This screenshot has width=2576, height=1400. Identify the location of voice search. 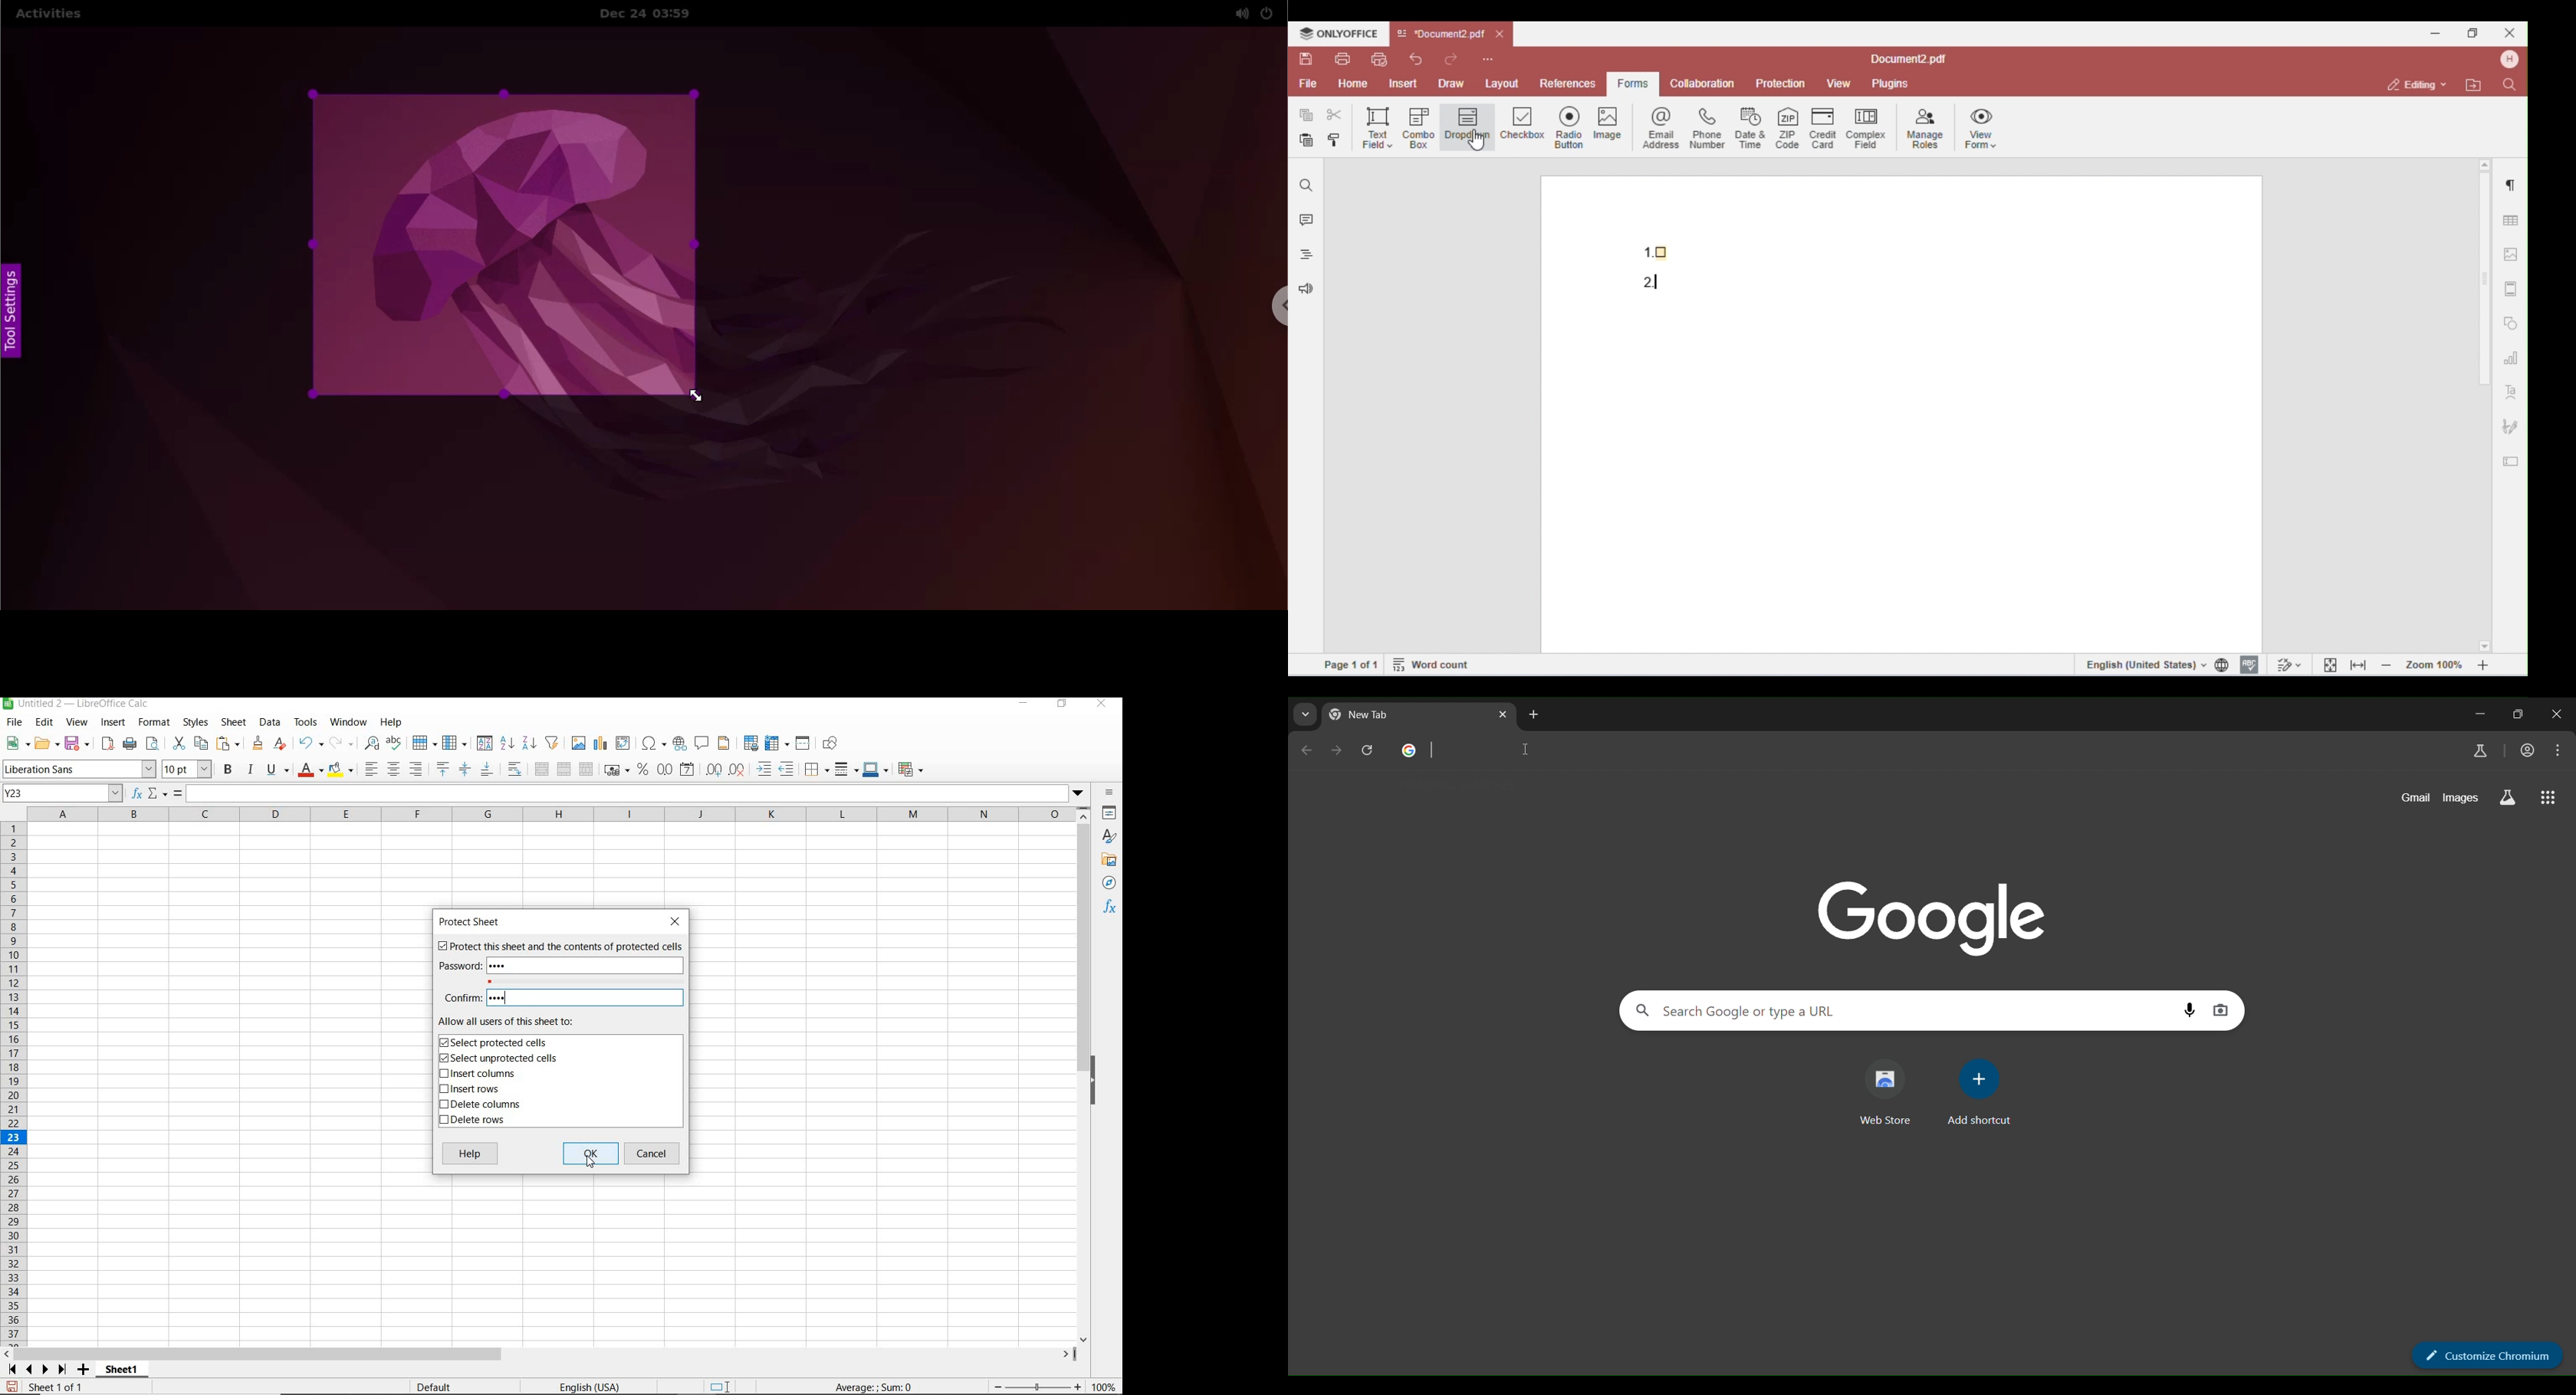
(2189, 1011).